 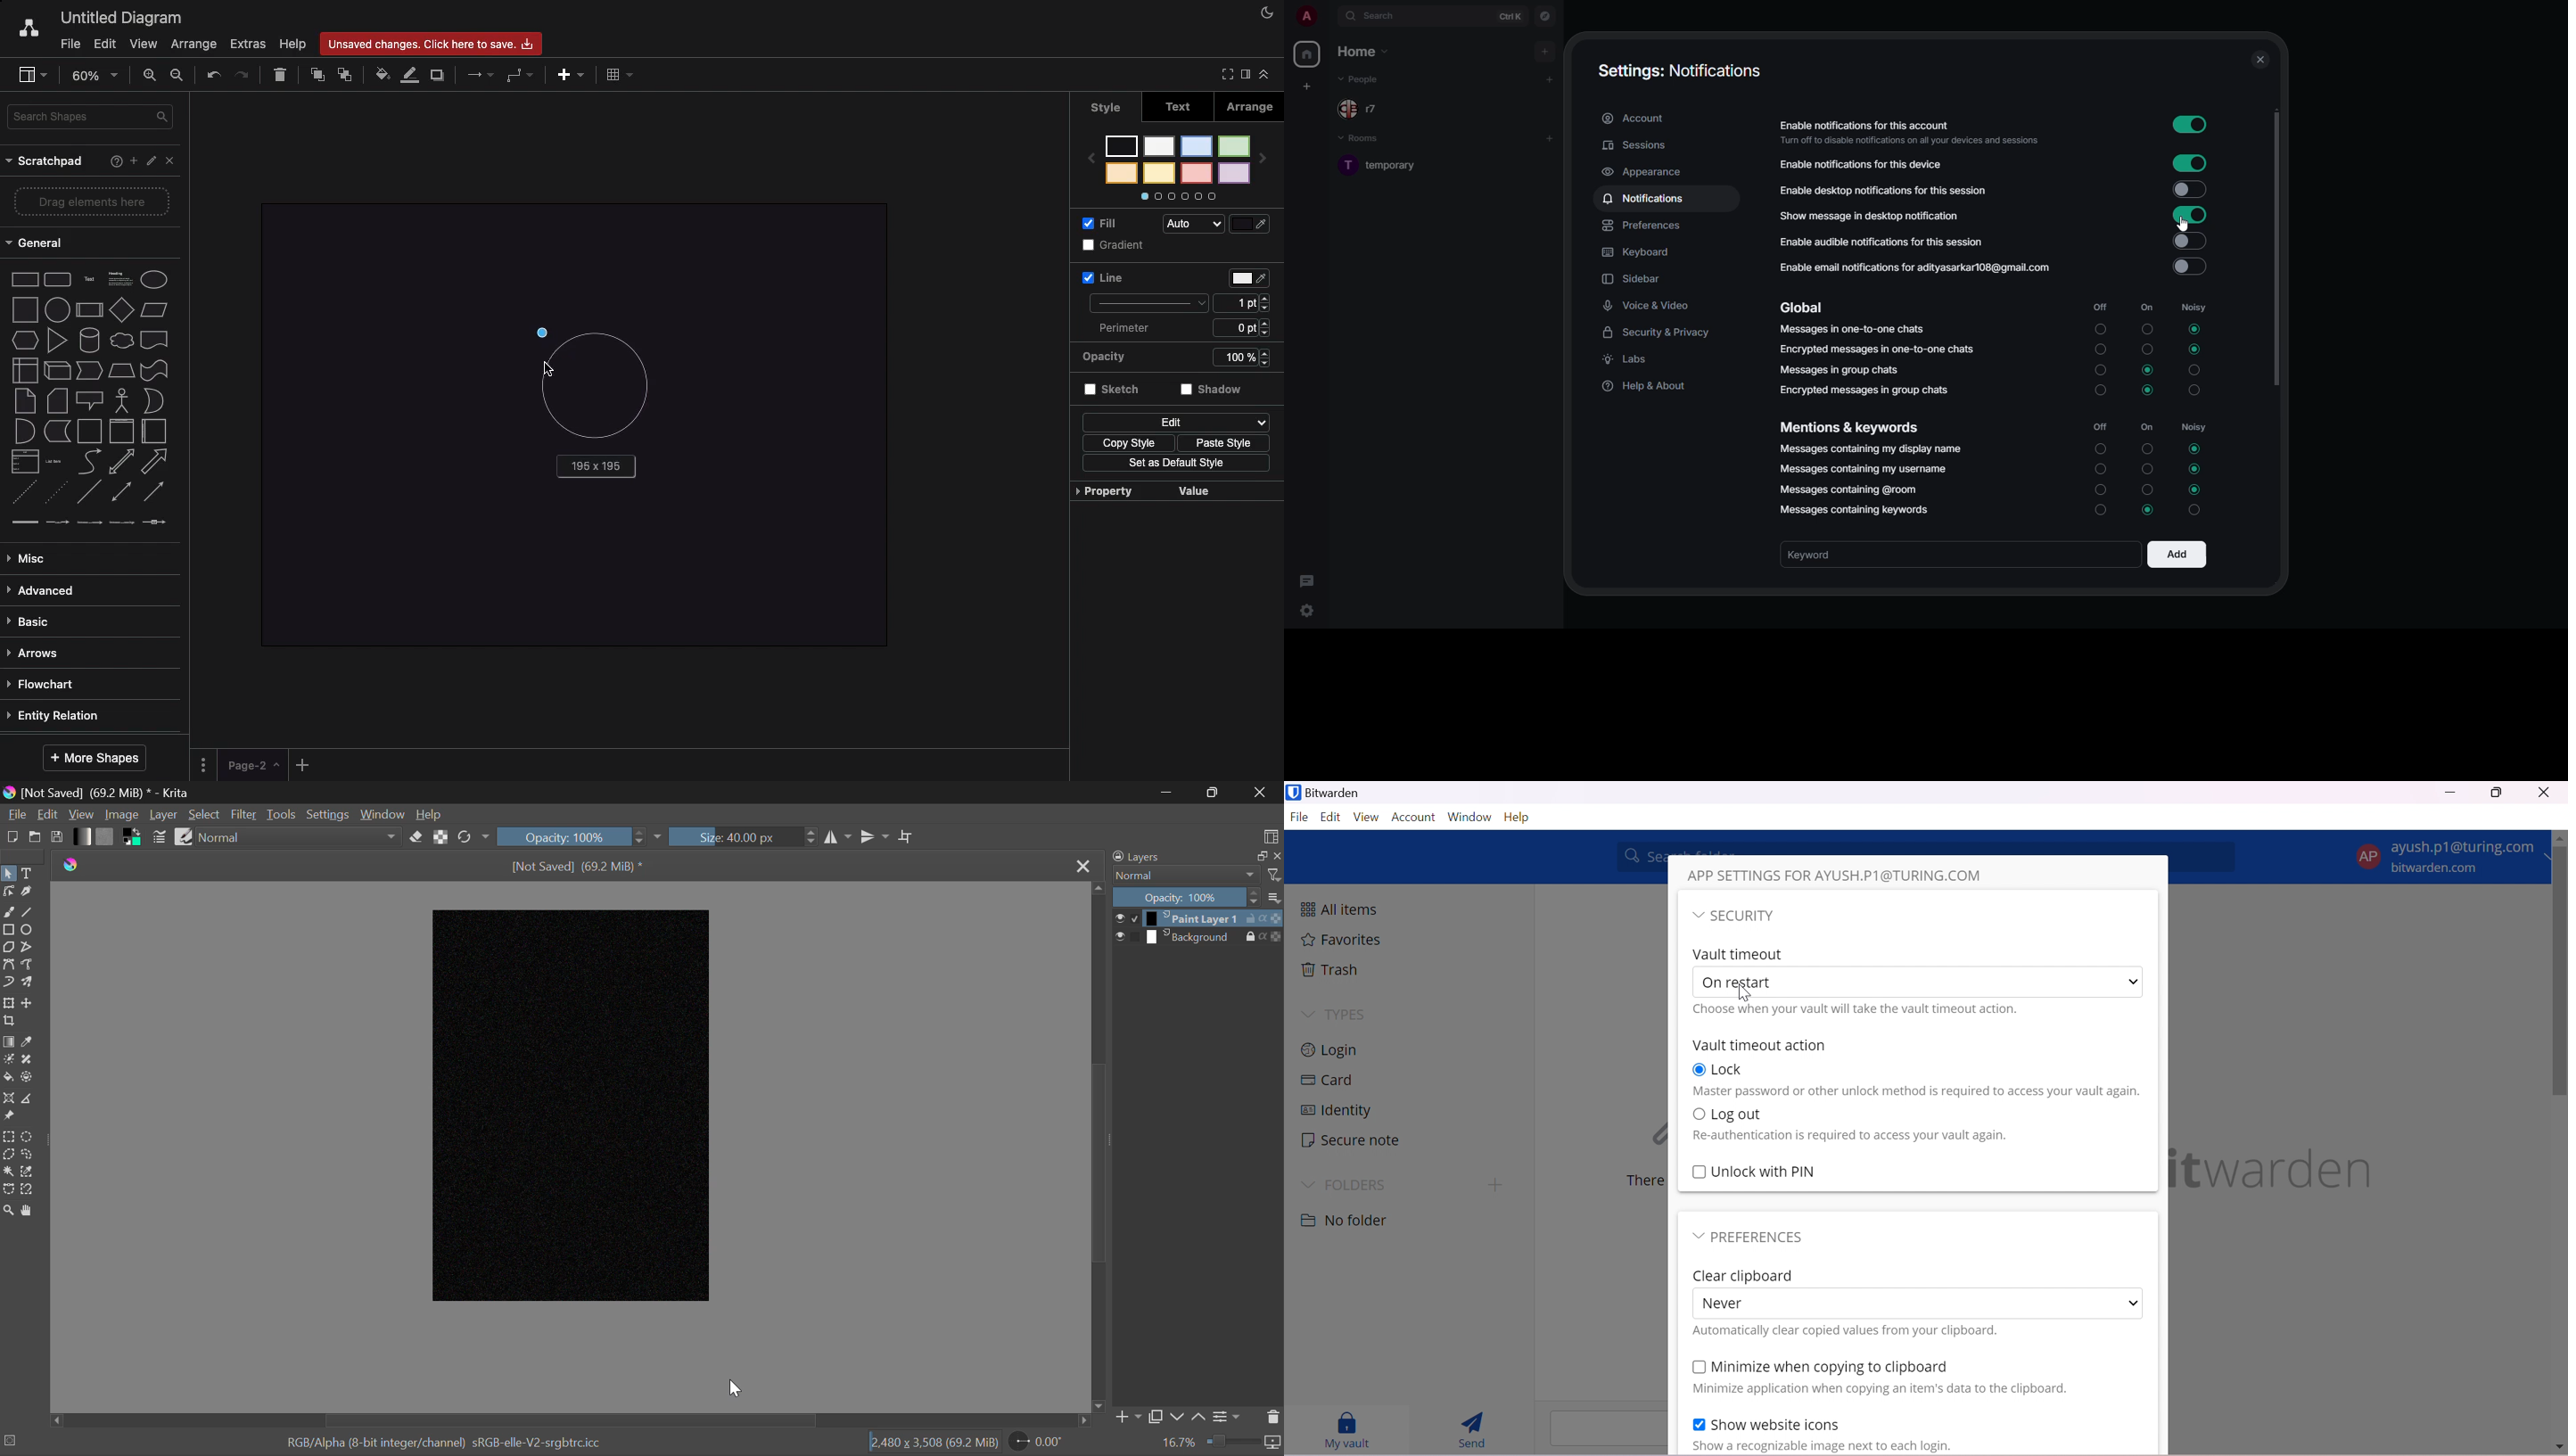 I want to click on On restart, so click(x=1737, y=984).